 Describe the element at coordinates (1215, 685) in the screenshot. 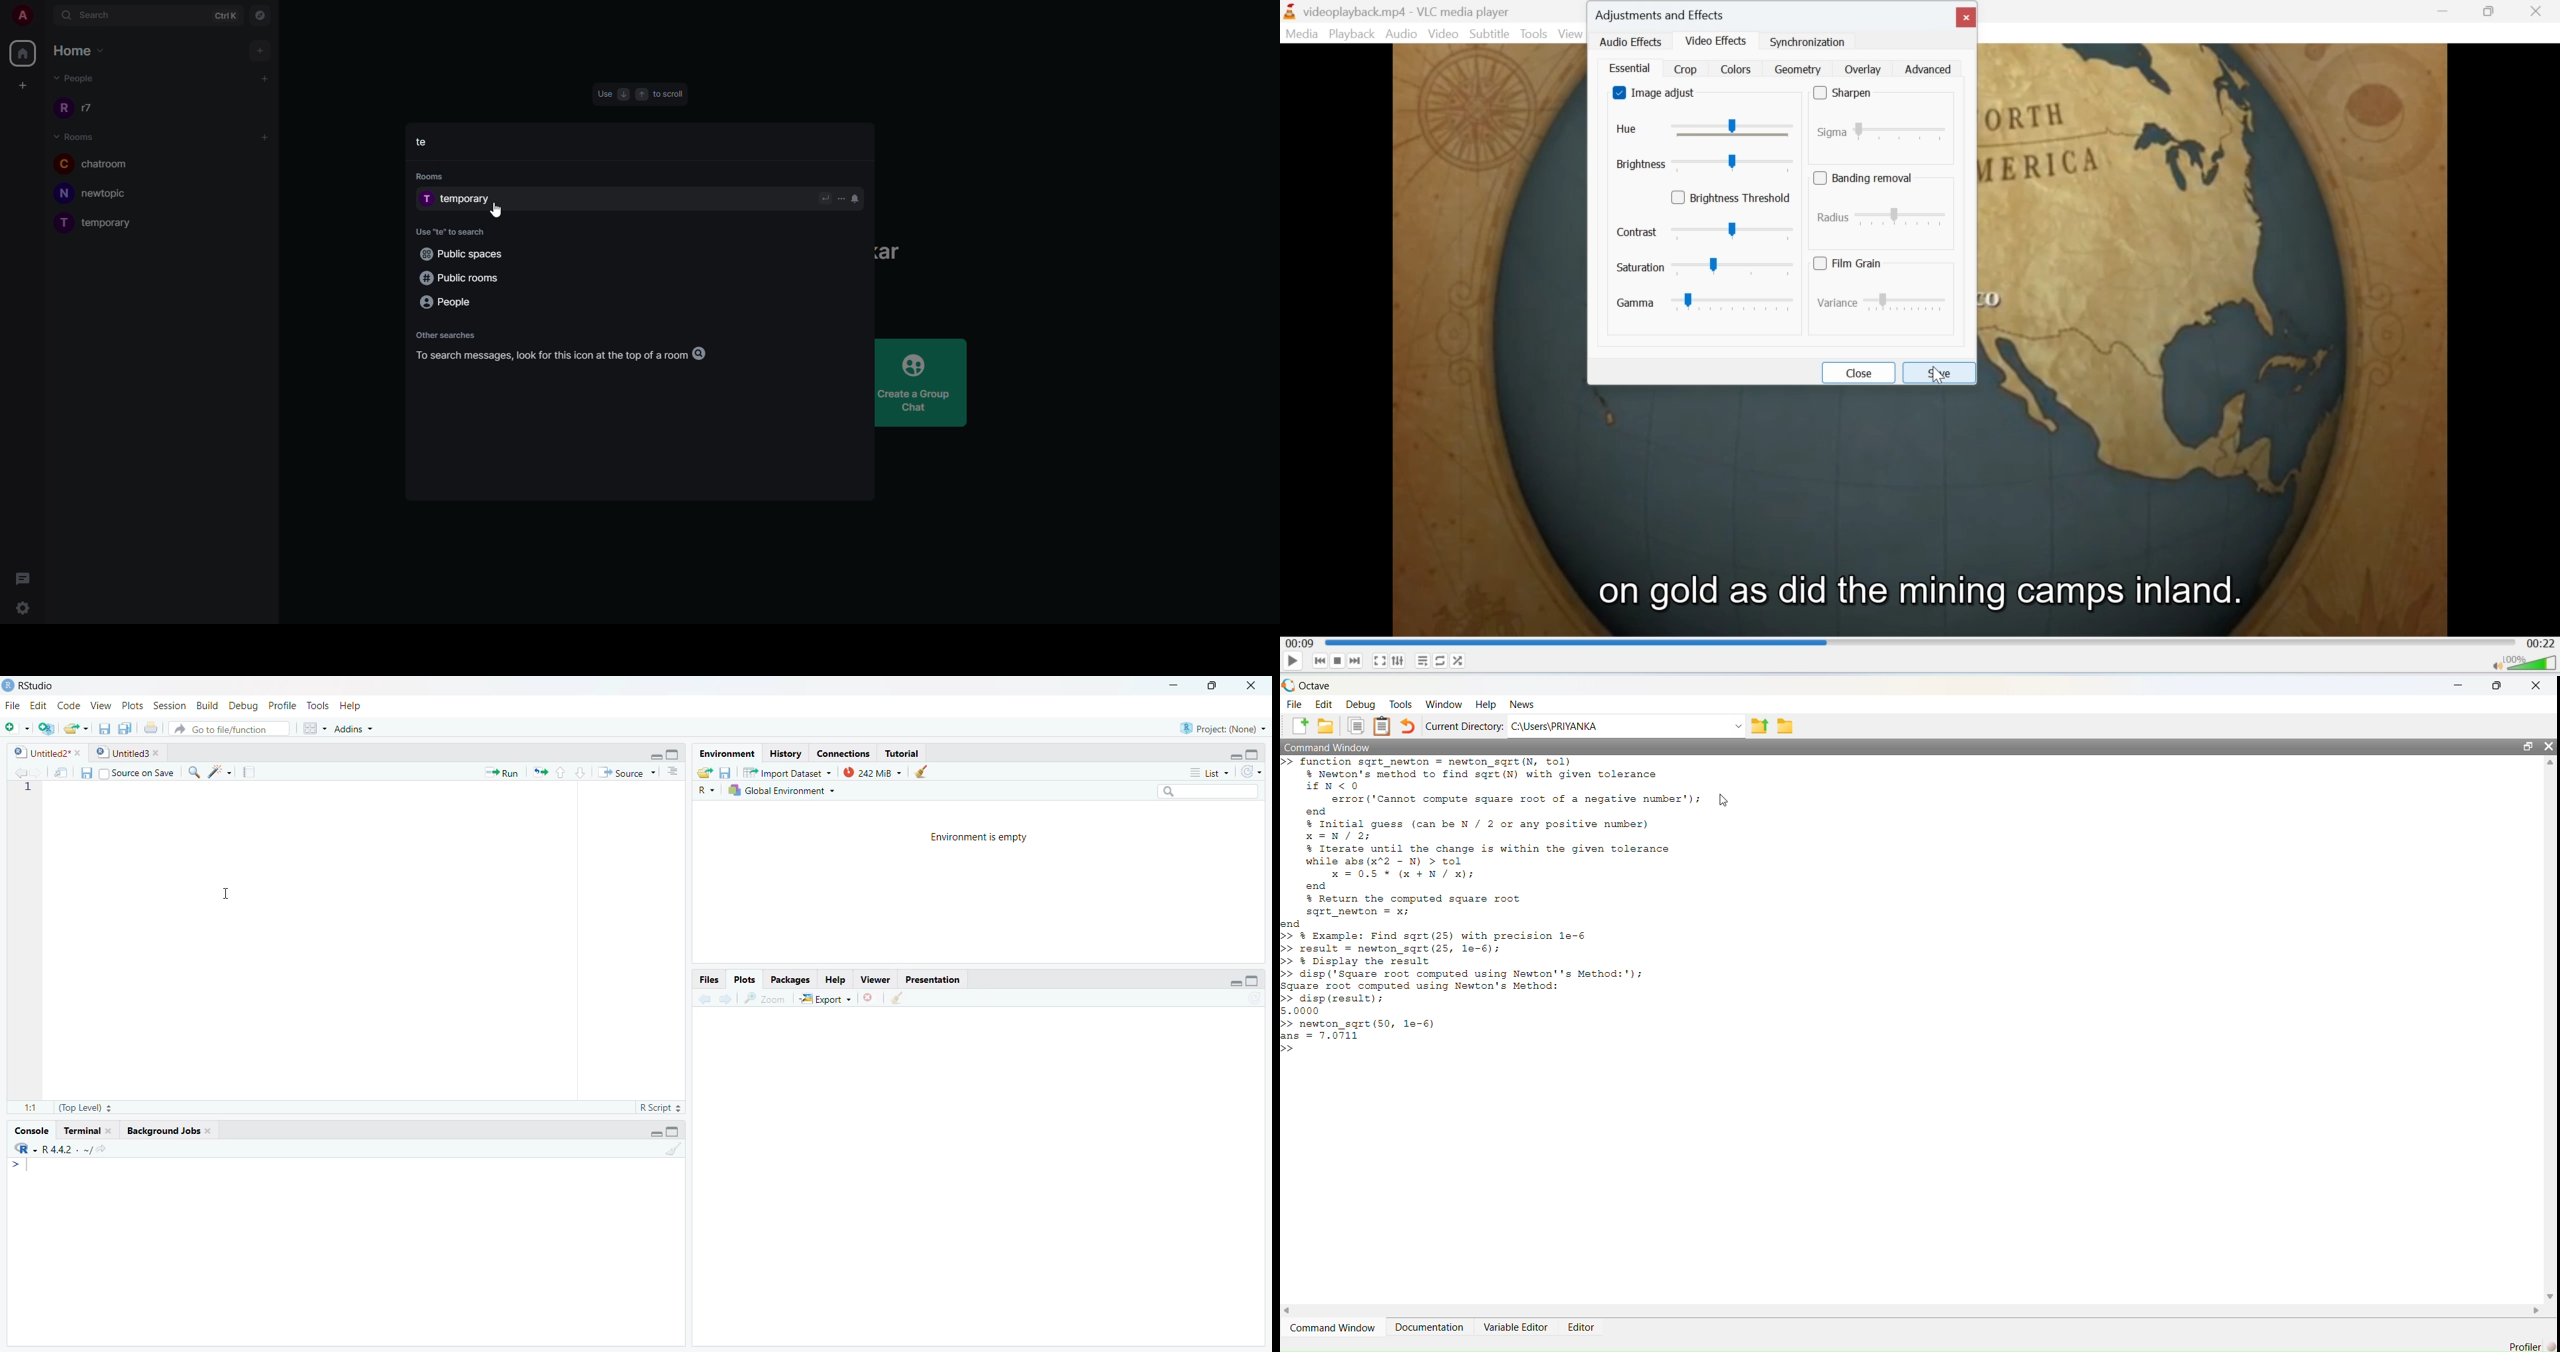

I see `Maximize` at that location.